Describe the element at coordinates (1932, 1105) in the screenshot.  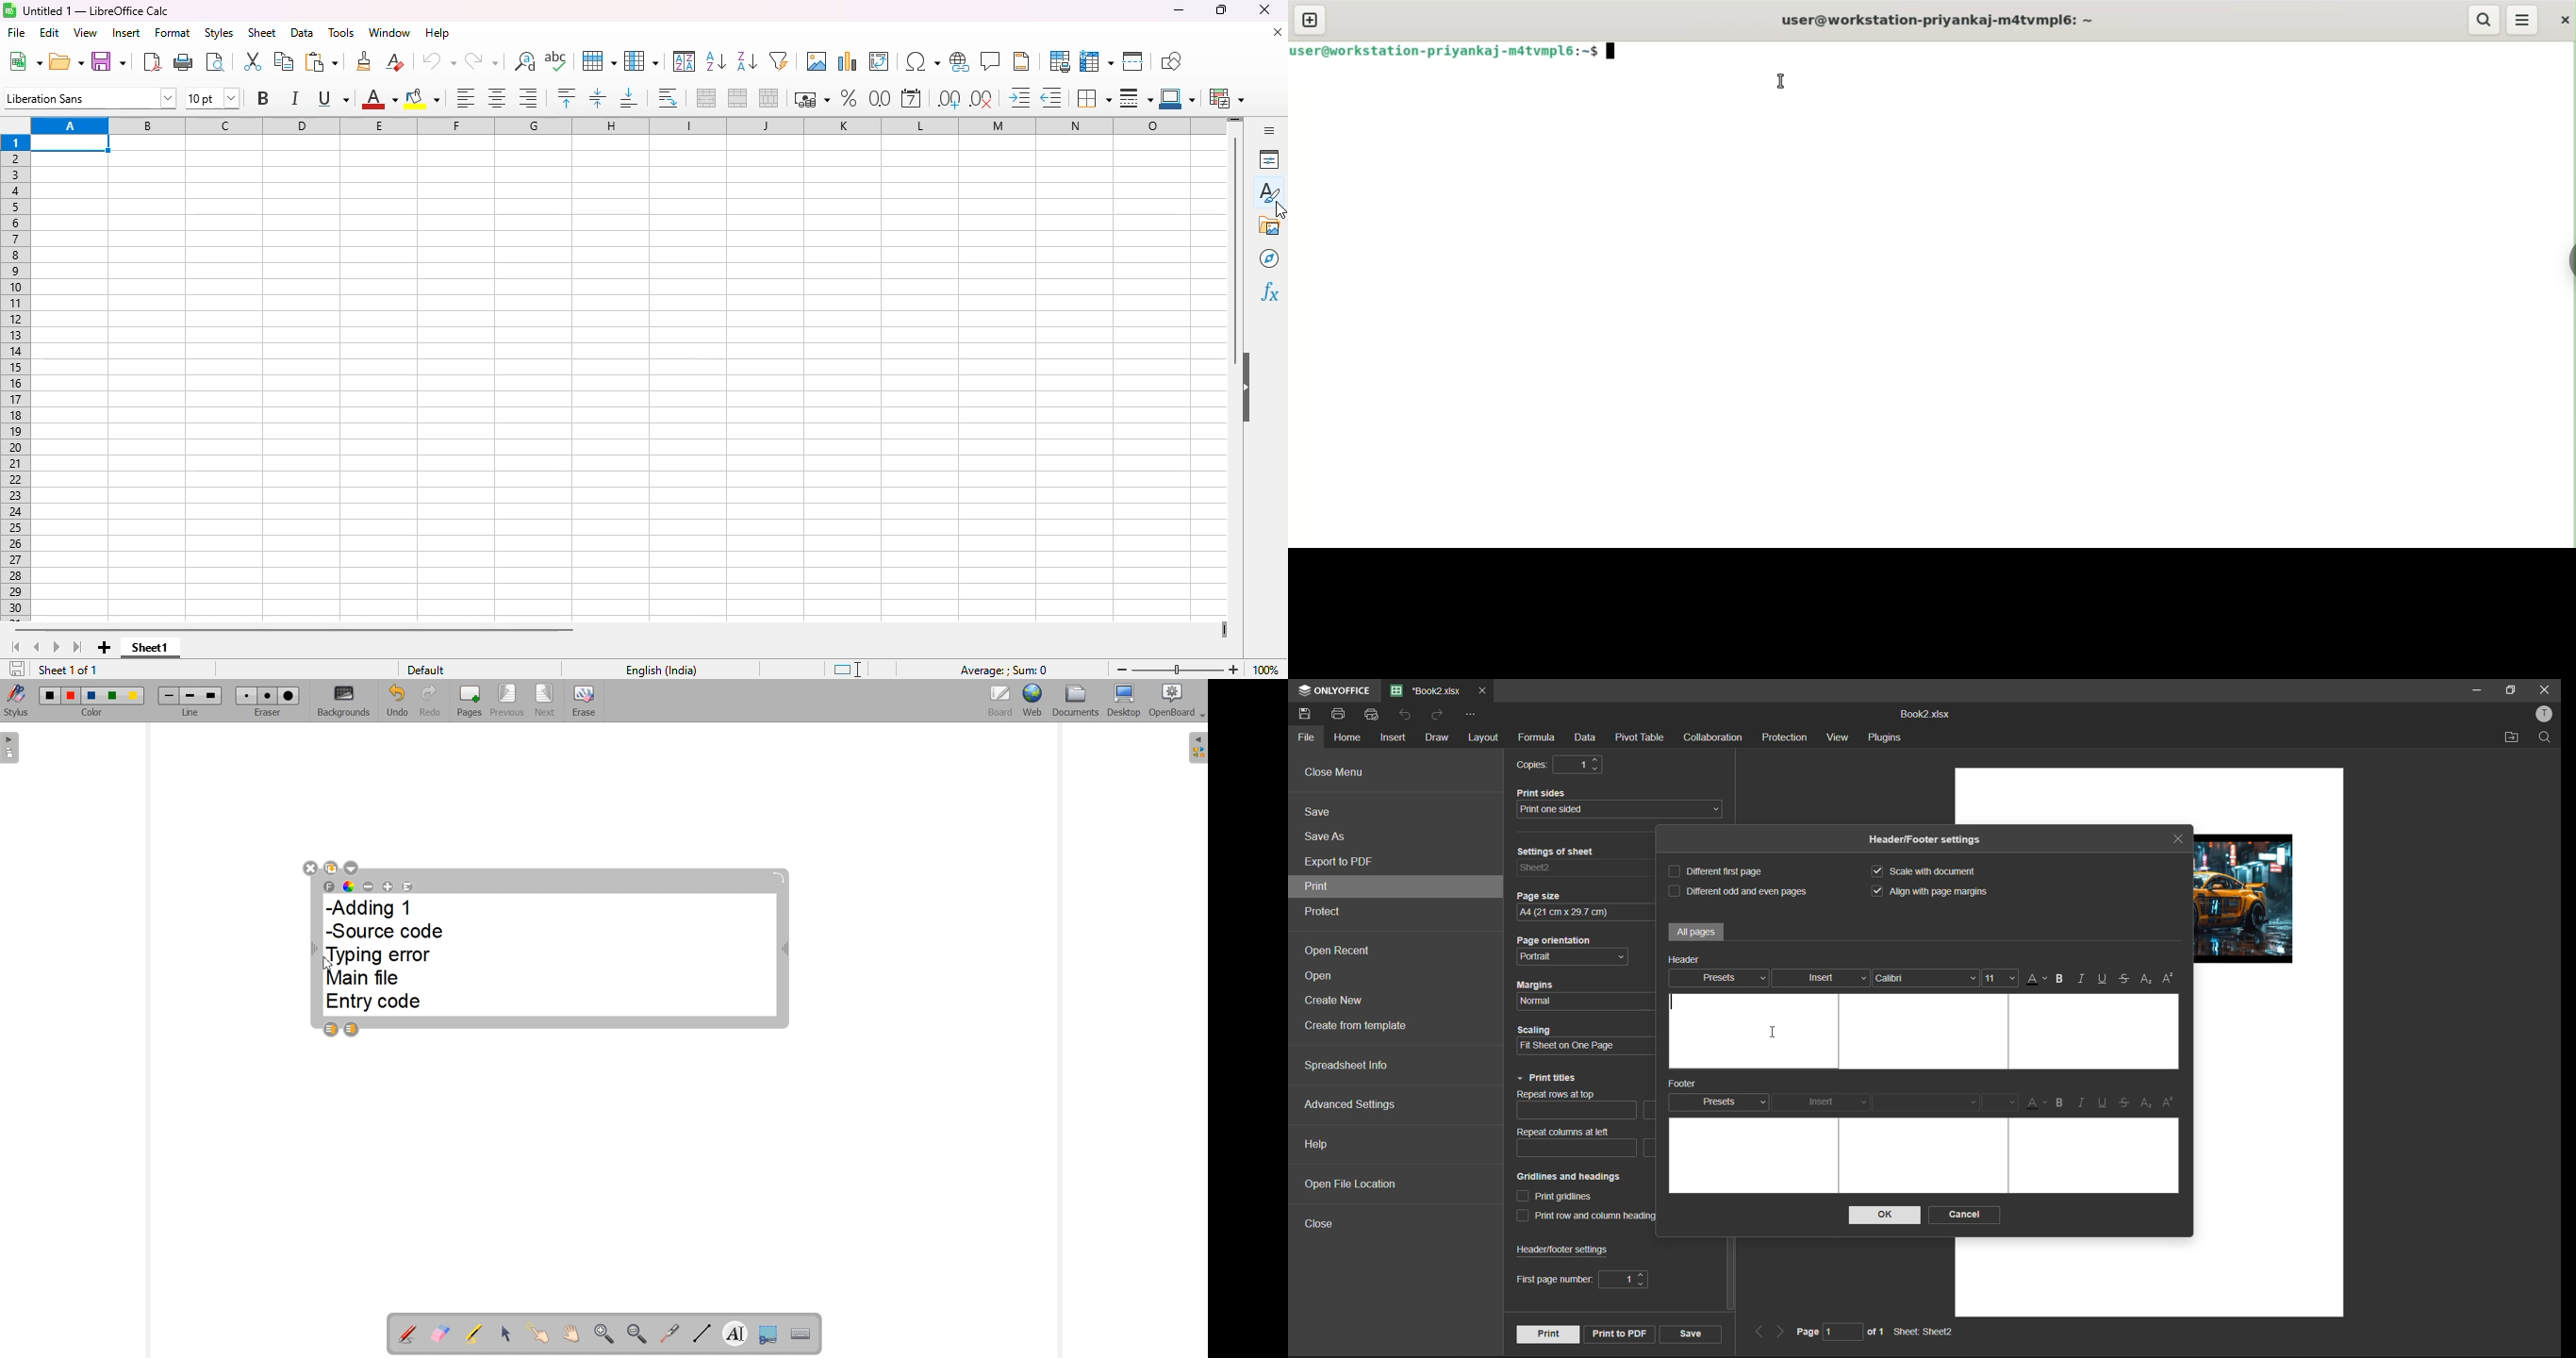
I see `font style` at that location.